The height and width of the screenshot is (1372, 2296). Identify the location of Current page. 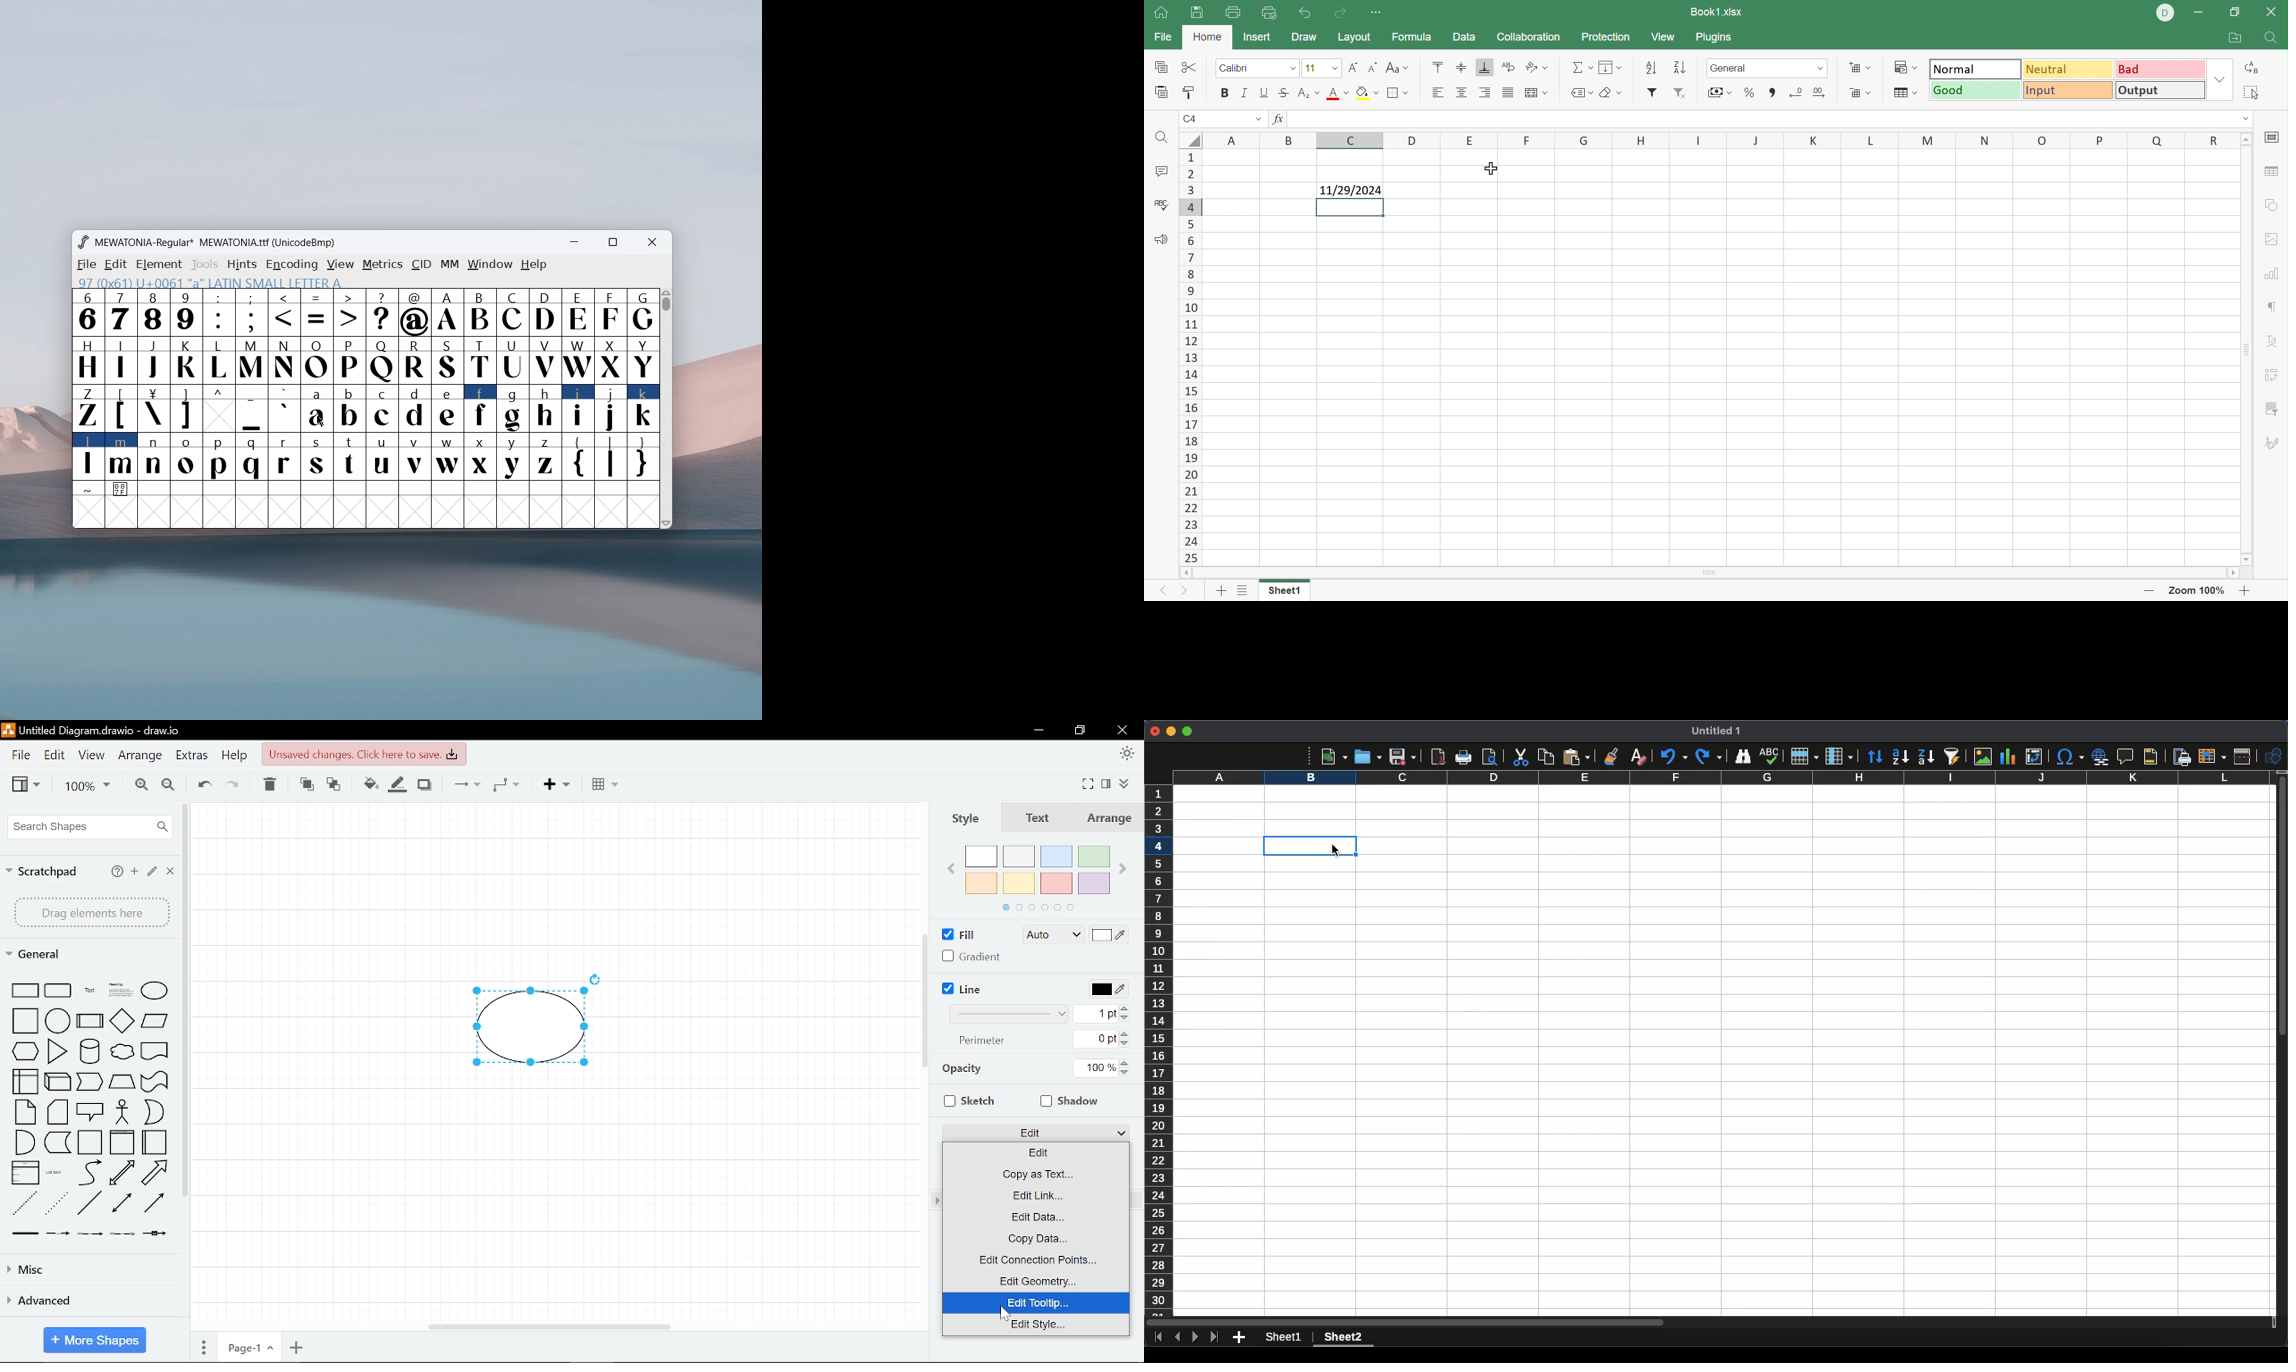
(250, 1347).